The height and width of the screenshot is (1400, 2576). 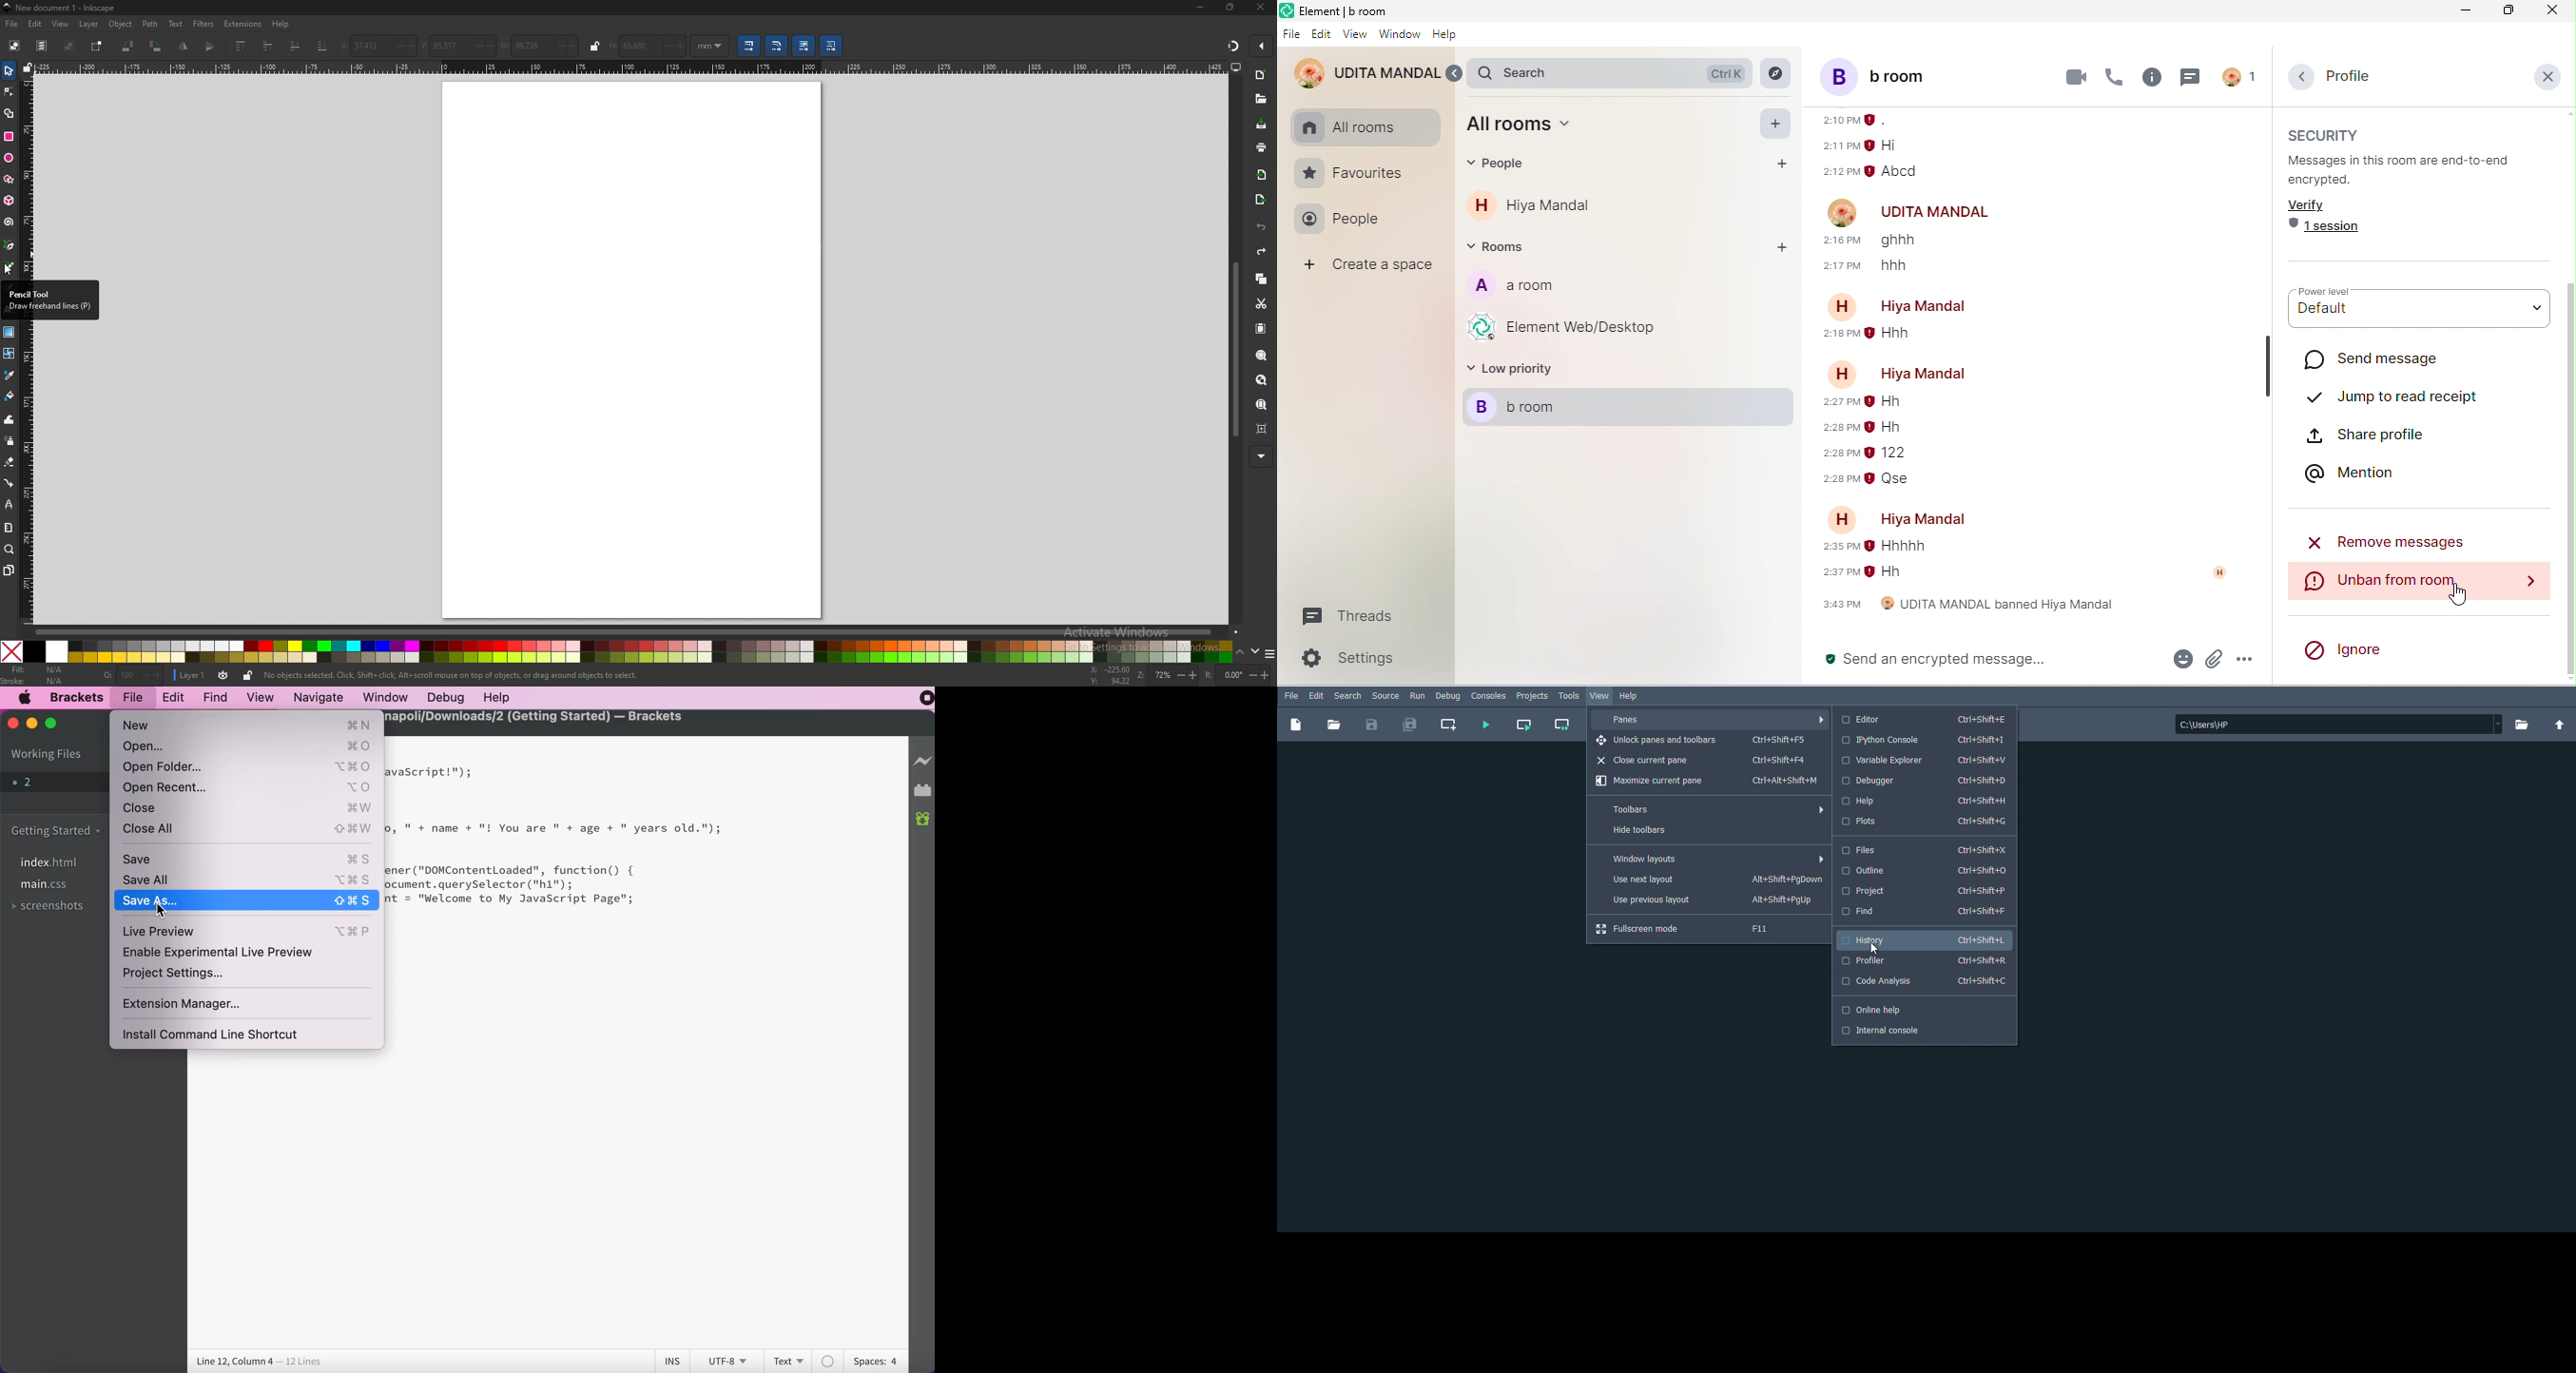 What do you see at coordinates (1262, 125) in the screenshot?
I see `save` at bounding box center [1262, 125].